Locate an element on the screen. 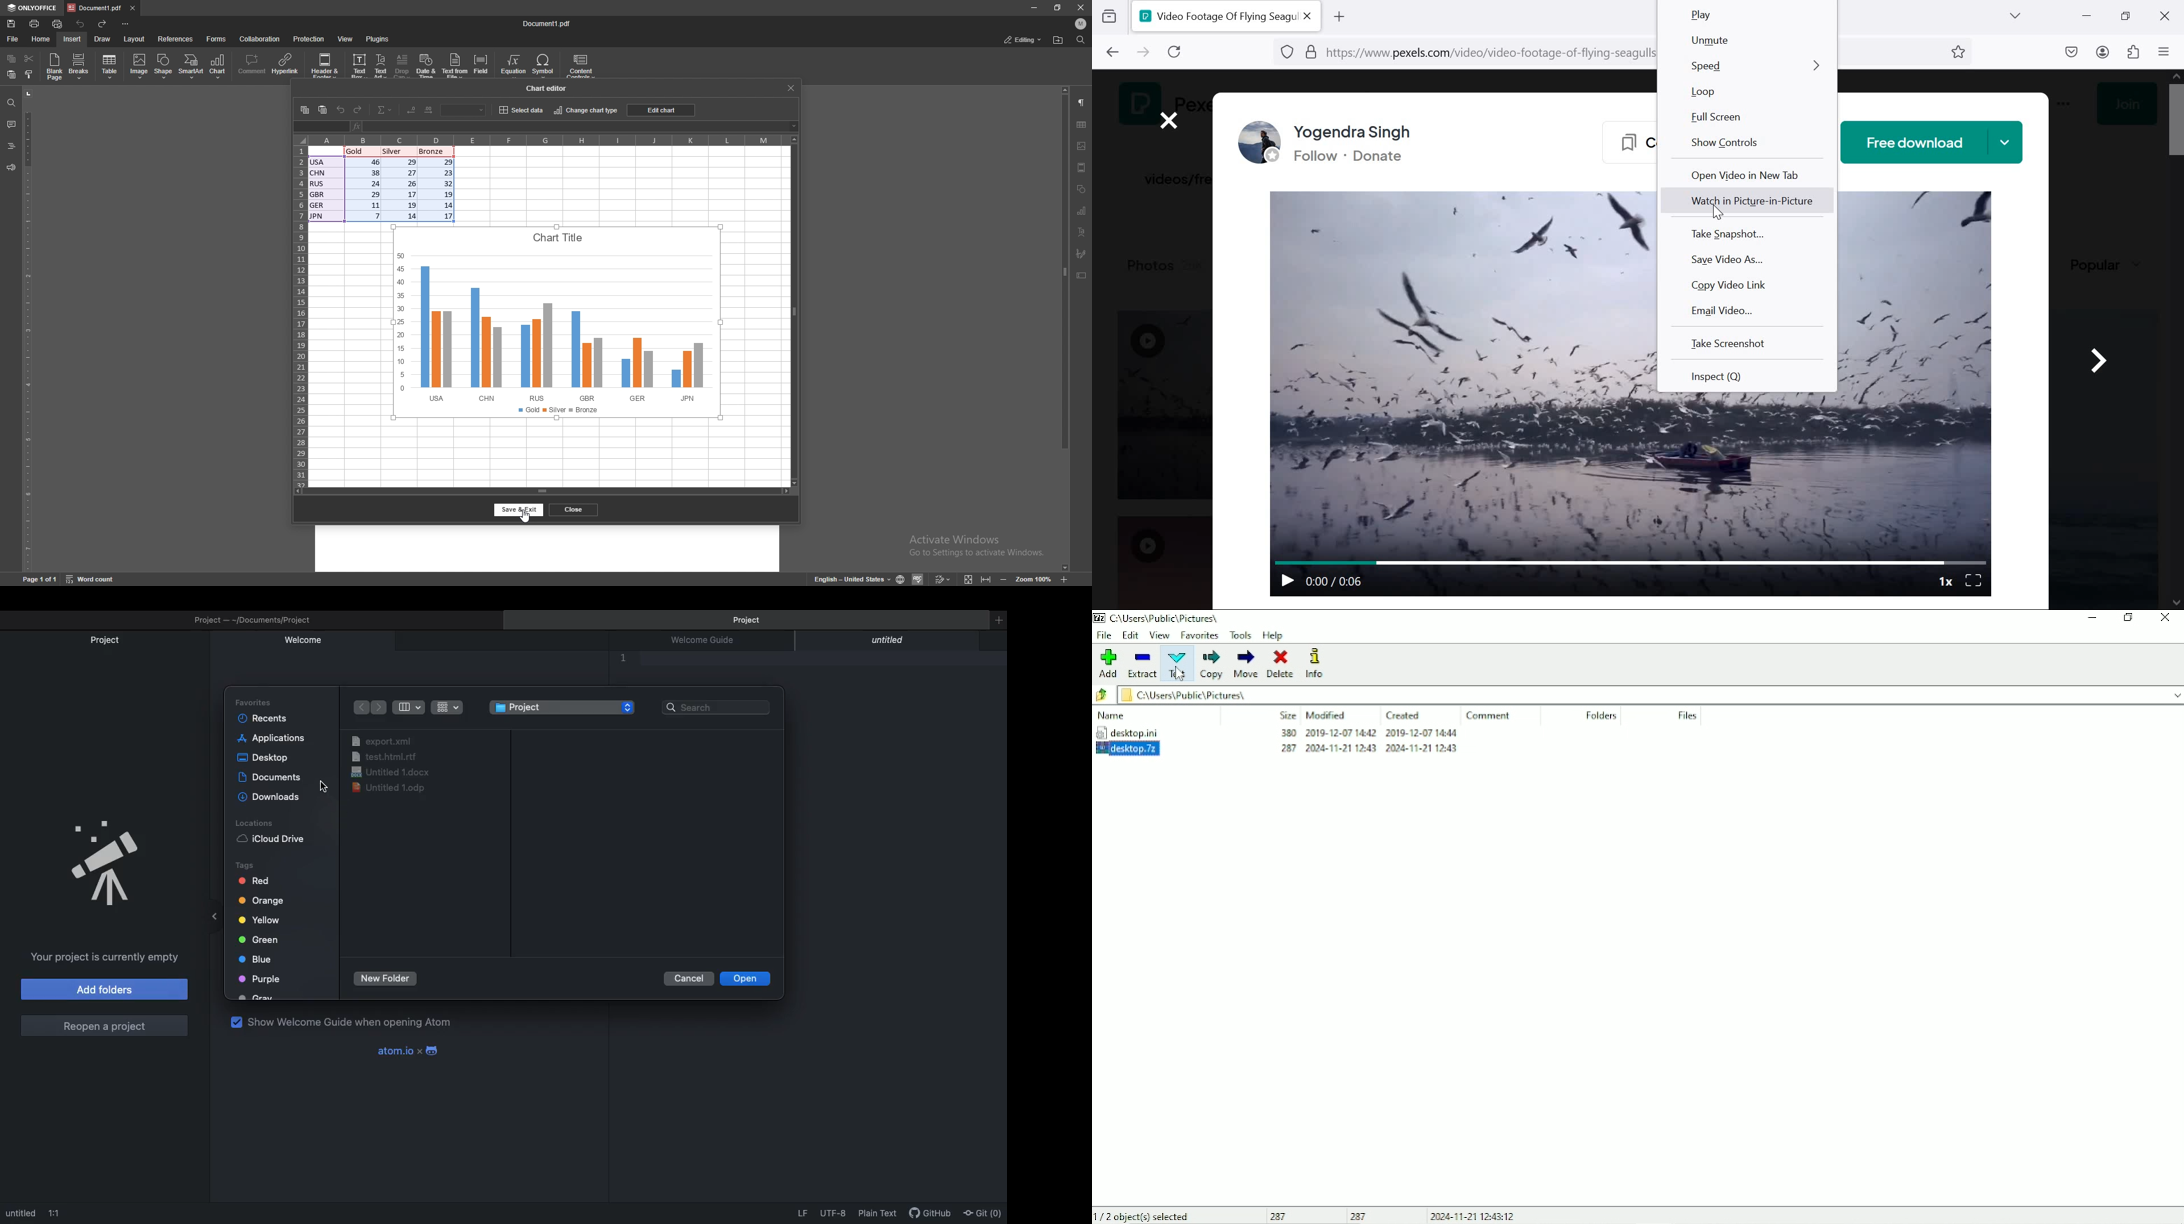 This screenshot has width=2184, height=1232. save video as is located at coordinates (1736, 259).